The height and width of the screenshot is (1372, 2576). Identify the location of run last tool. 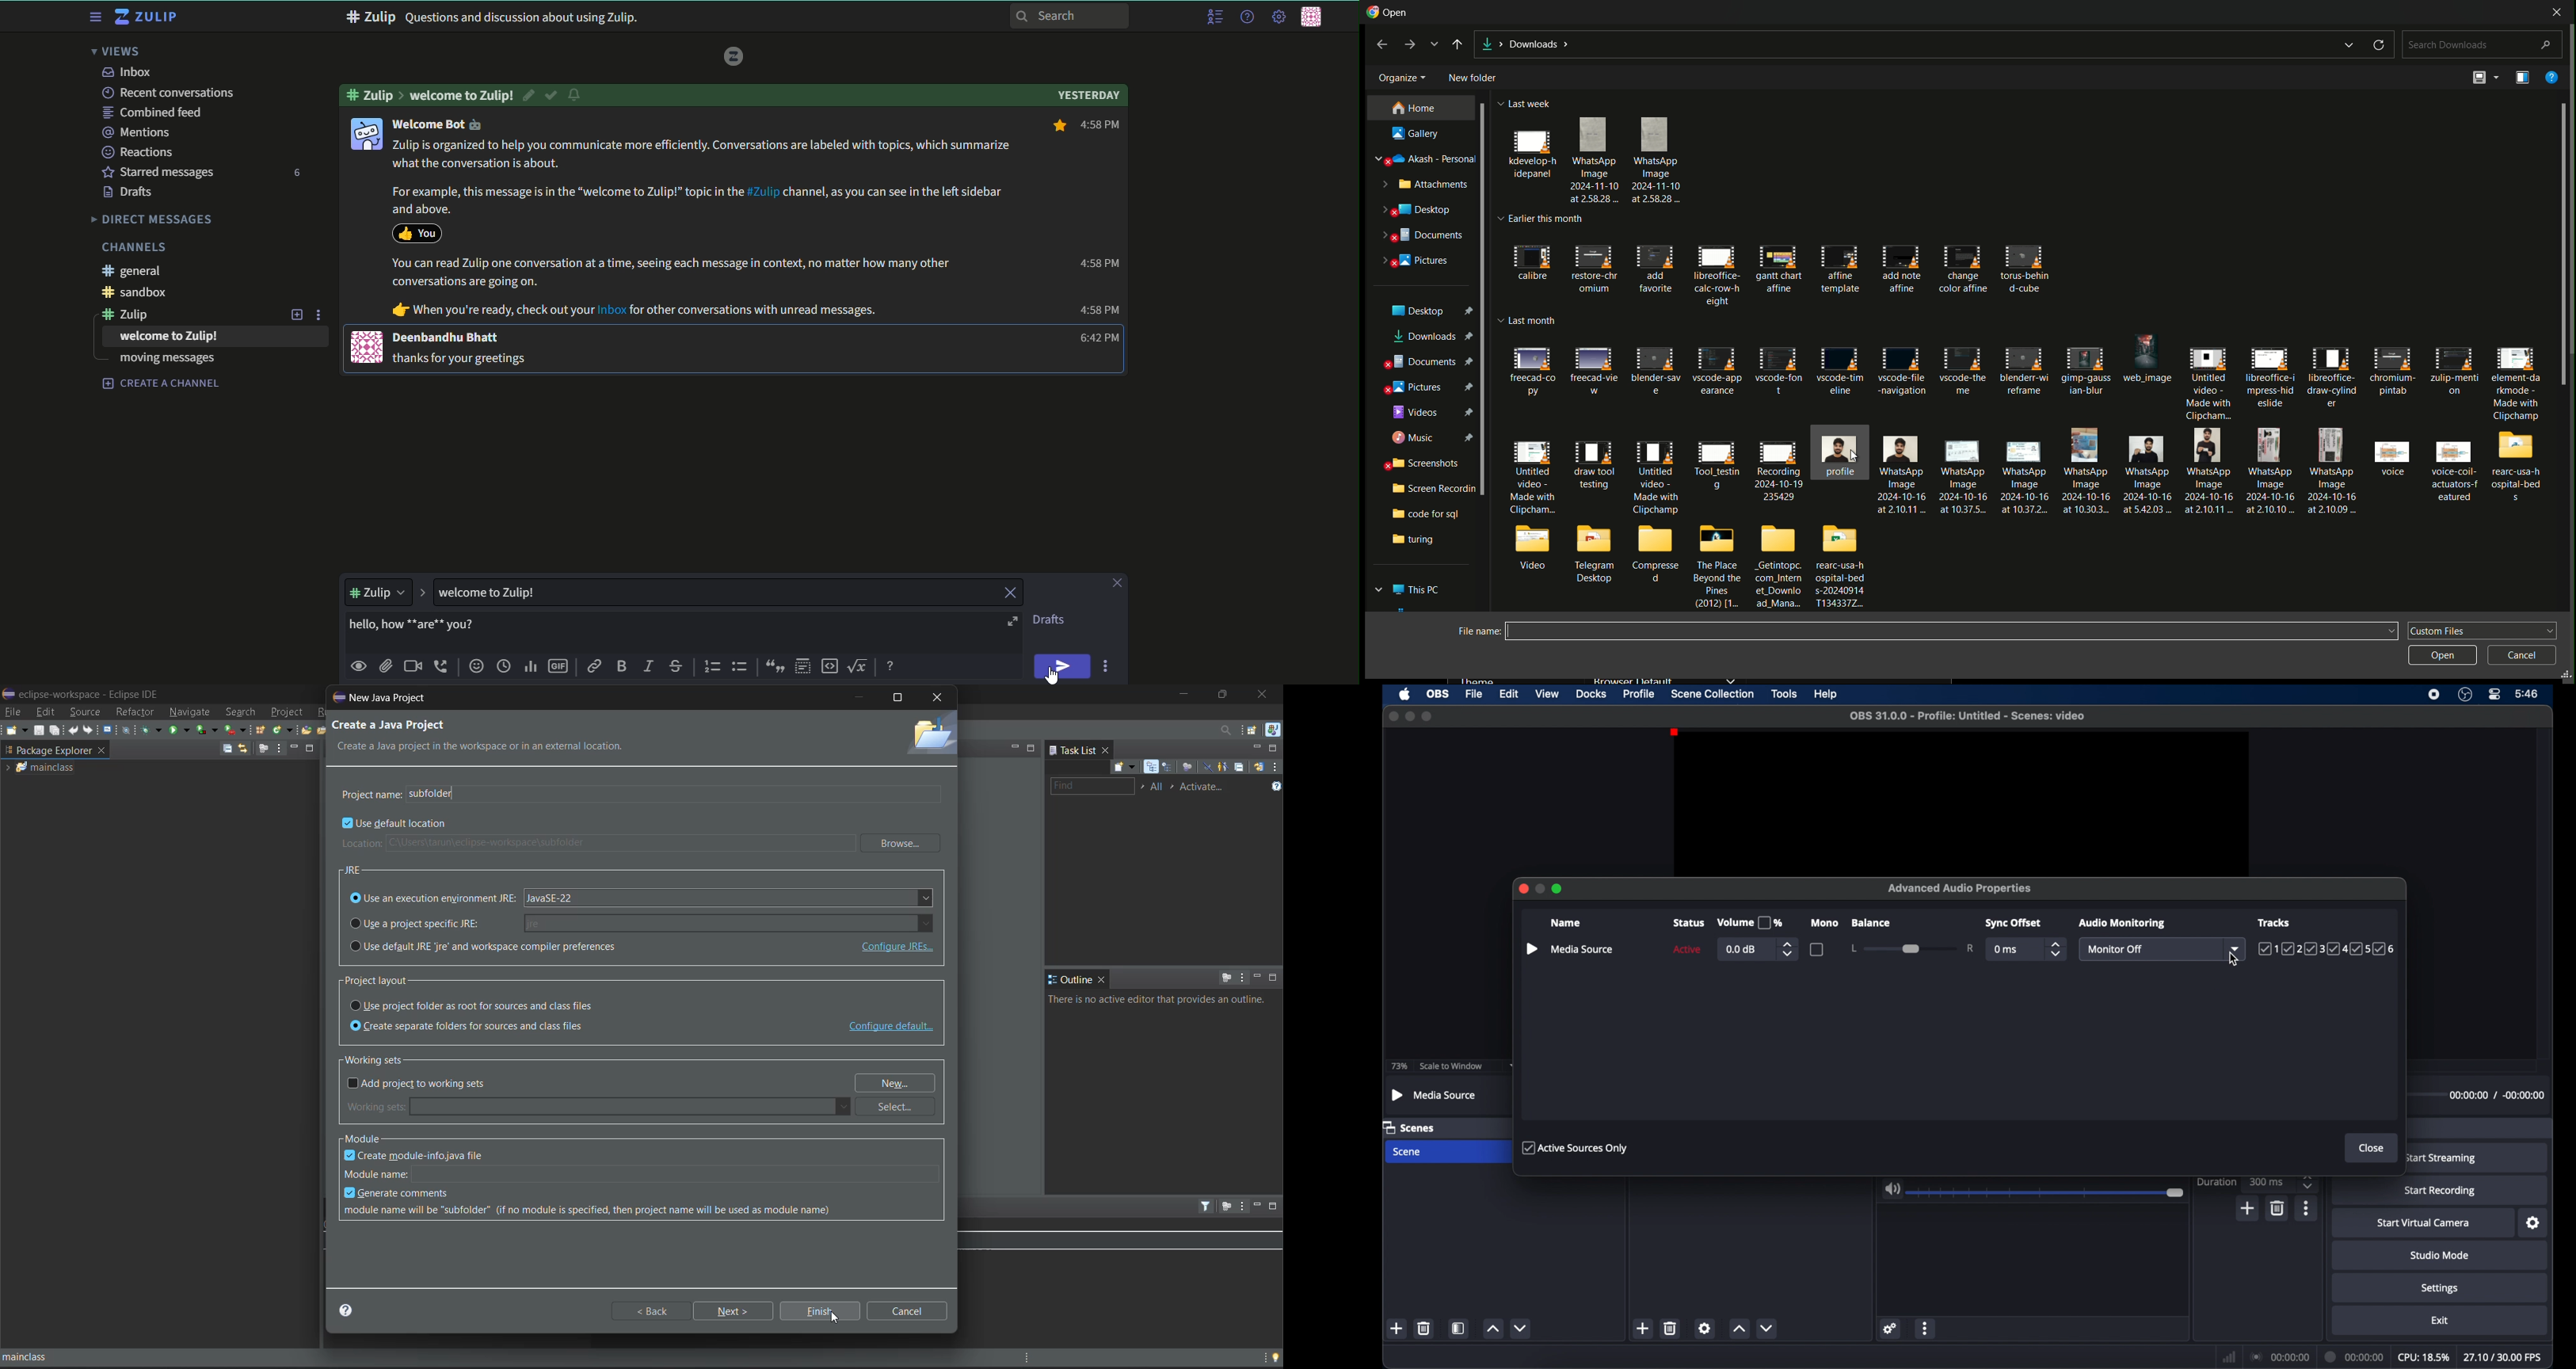
(235, 729).